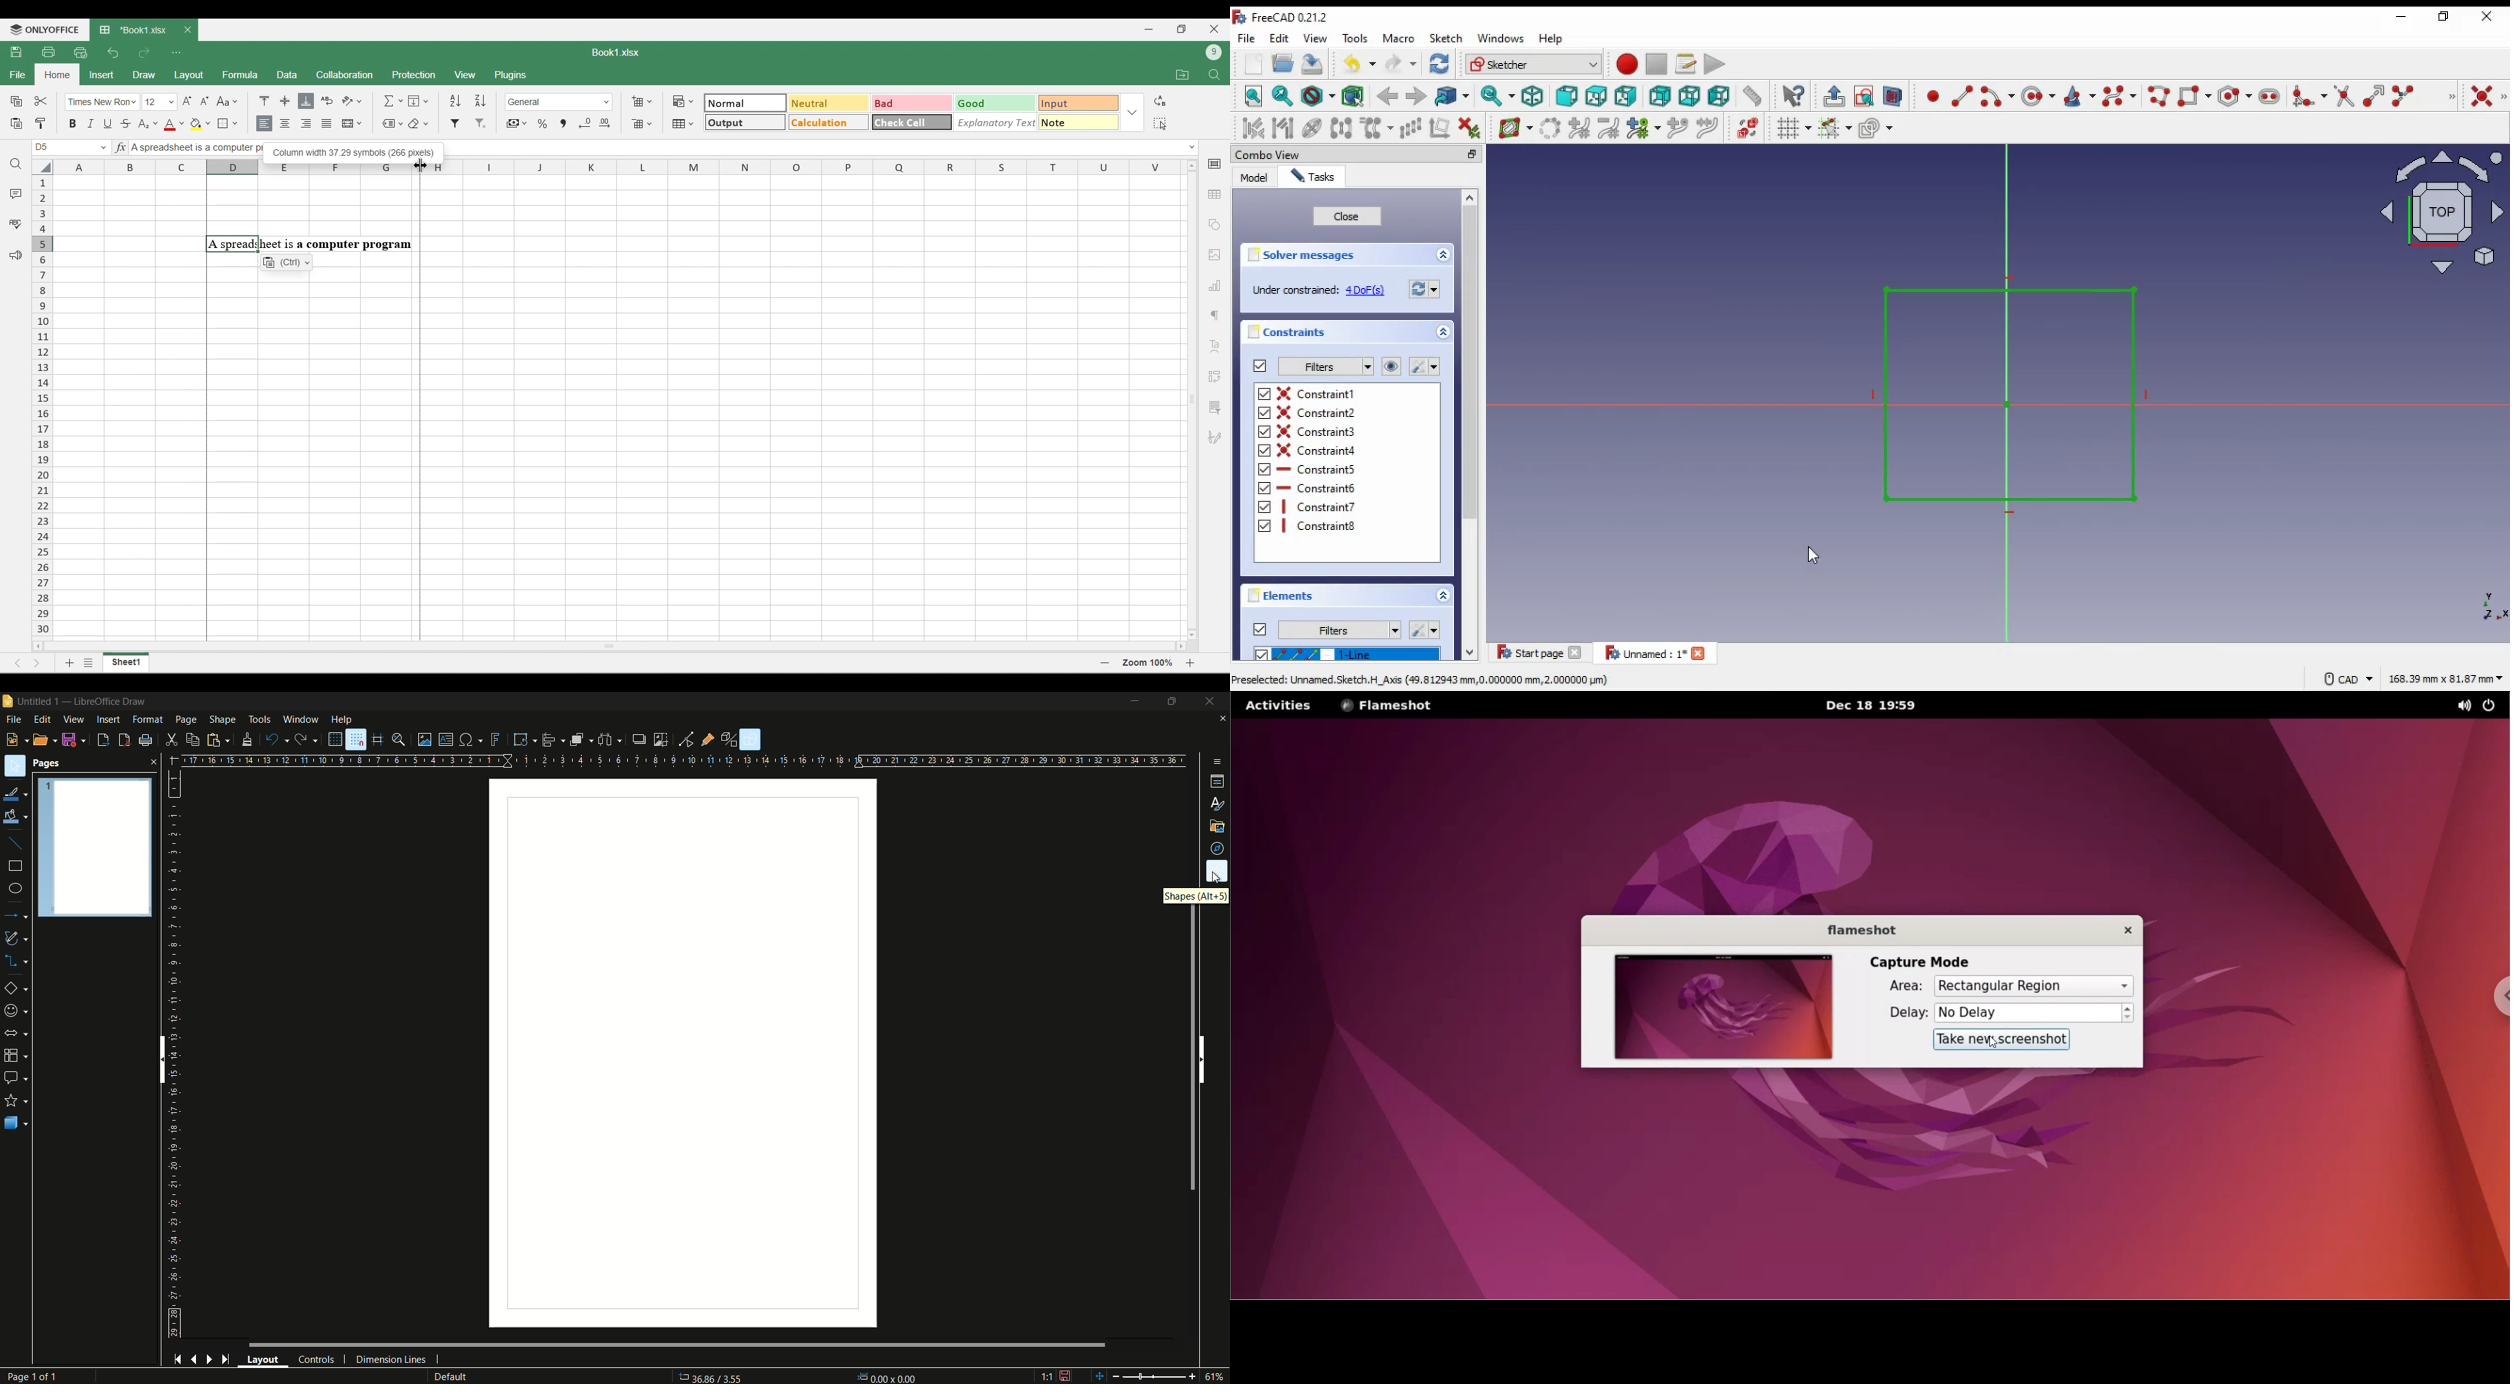 The image size is (2520, 1400). What do you see at coordinates (1218, 877) in the screenshot?
I see `Cursor` at bounding box center [1218, 877].